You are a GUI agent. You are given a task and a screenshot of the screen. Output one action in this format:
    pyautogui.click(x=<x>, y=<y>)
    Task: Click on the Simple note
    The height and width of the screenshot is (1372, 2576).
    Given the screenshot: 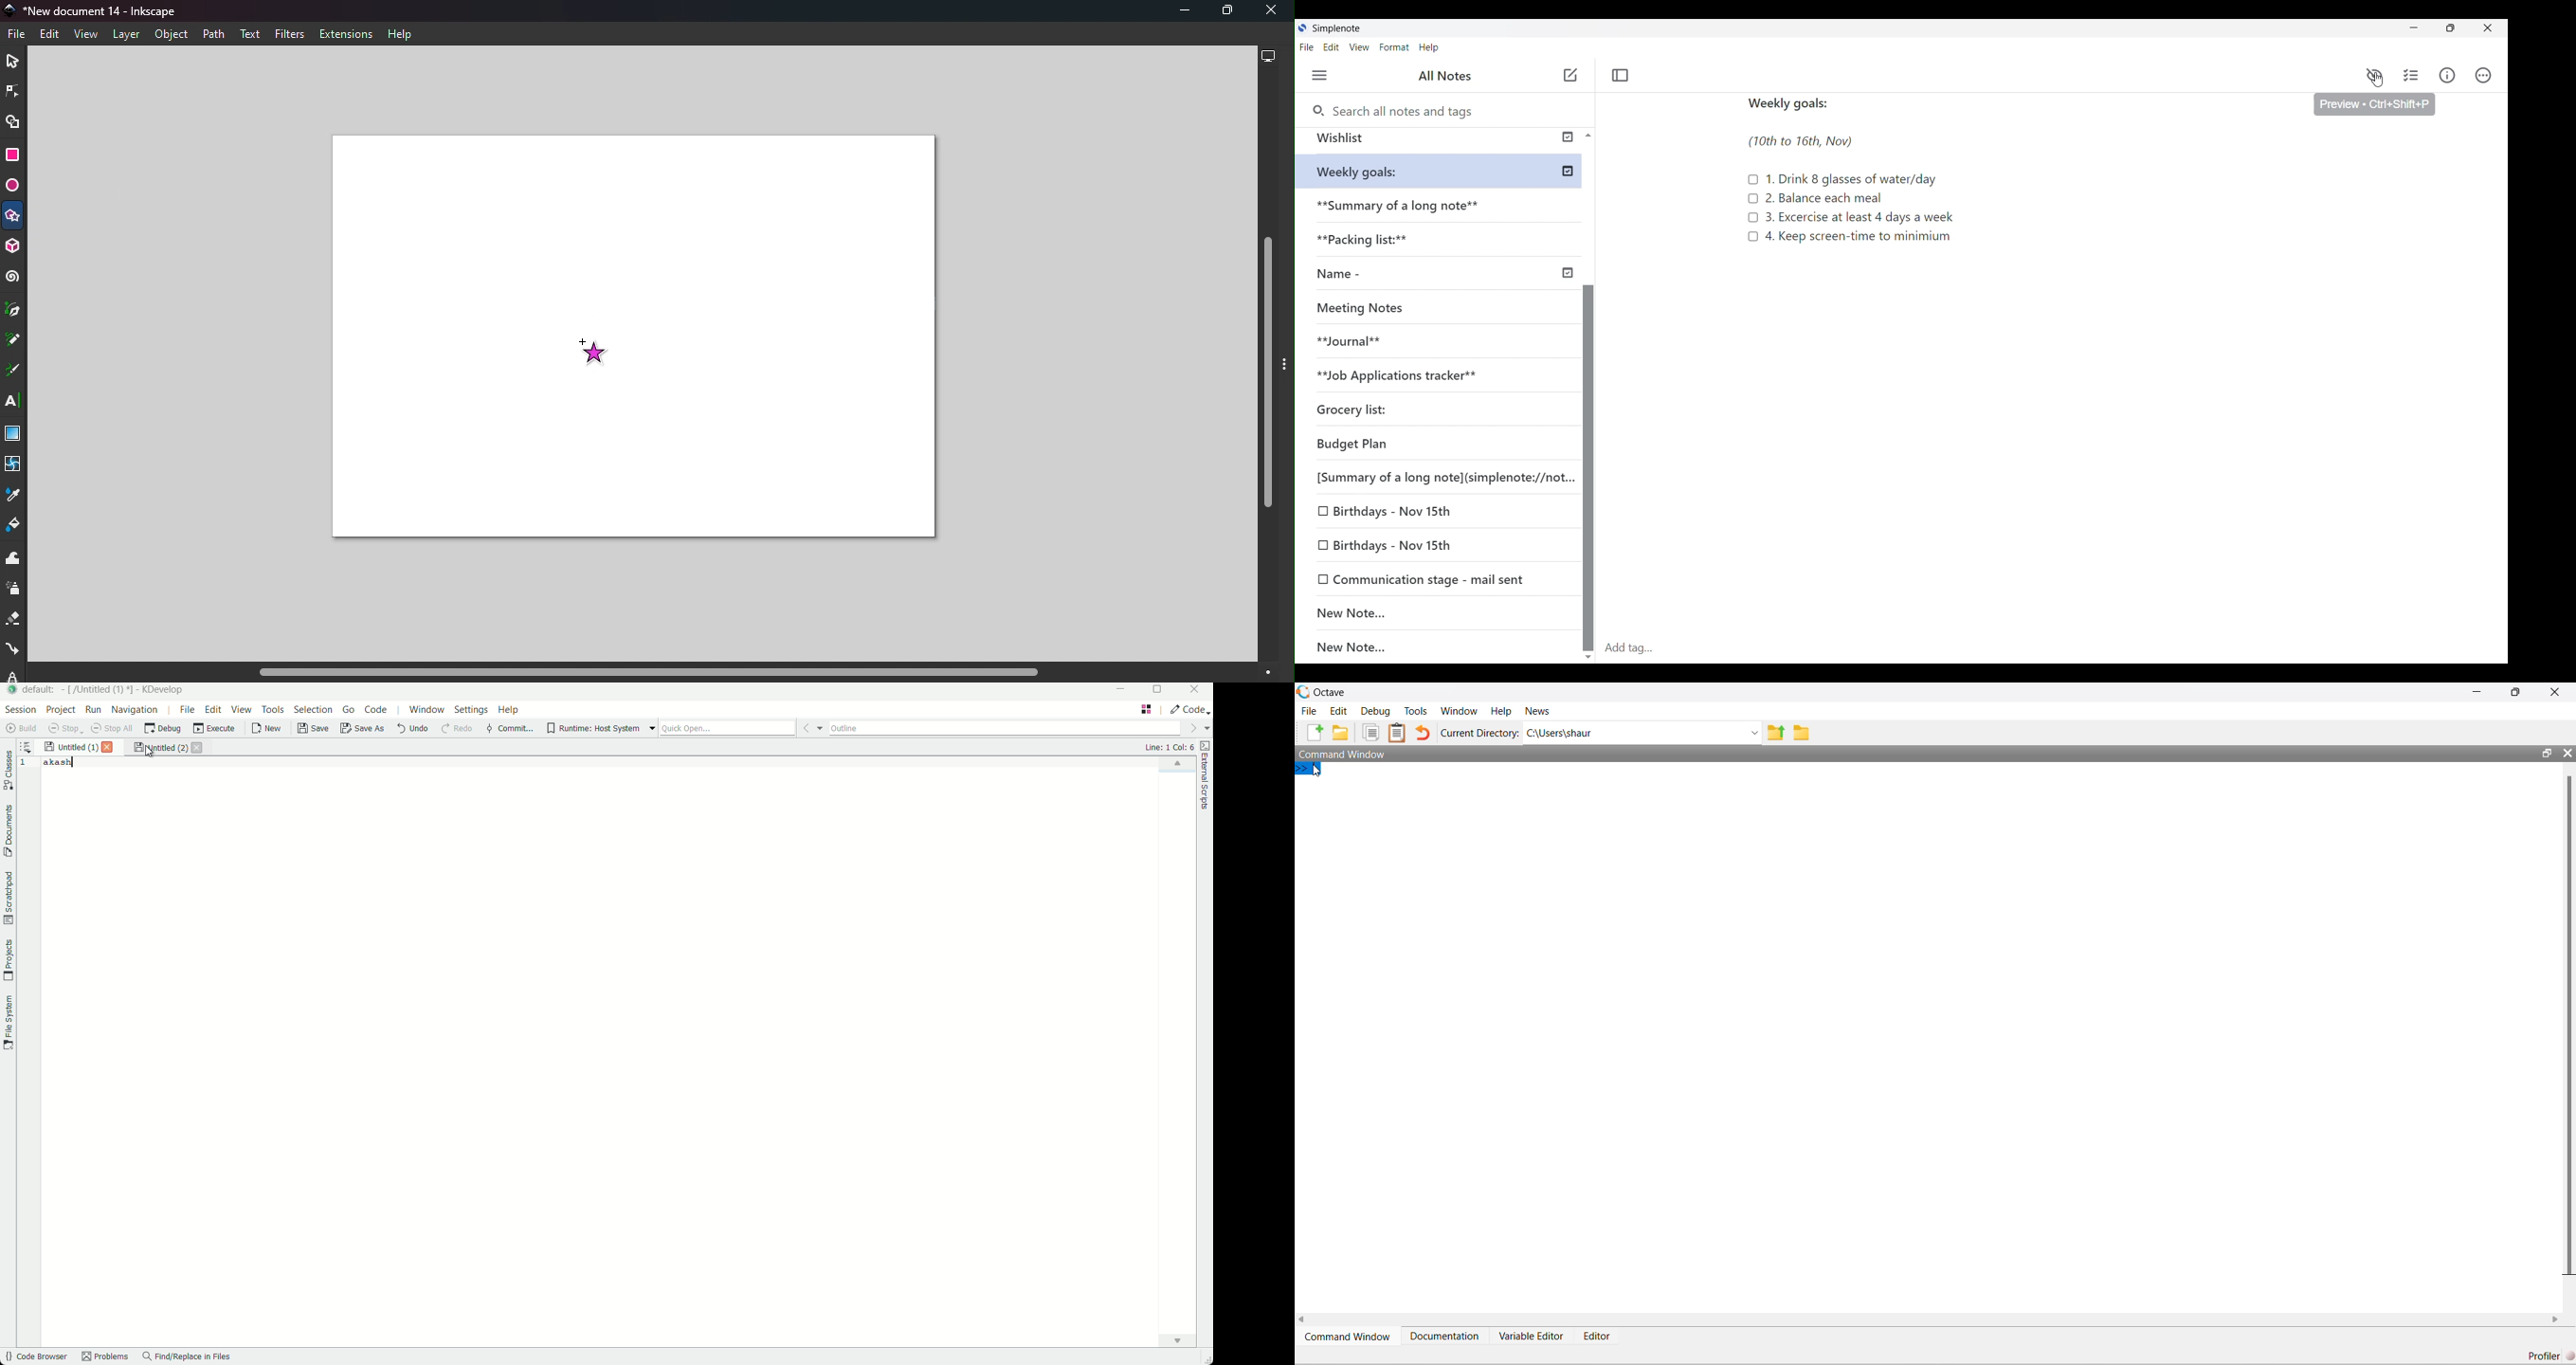 What is the action you would take?
    pyautogui.click(x=1338, y=28)
    